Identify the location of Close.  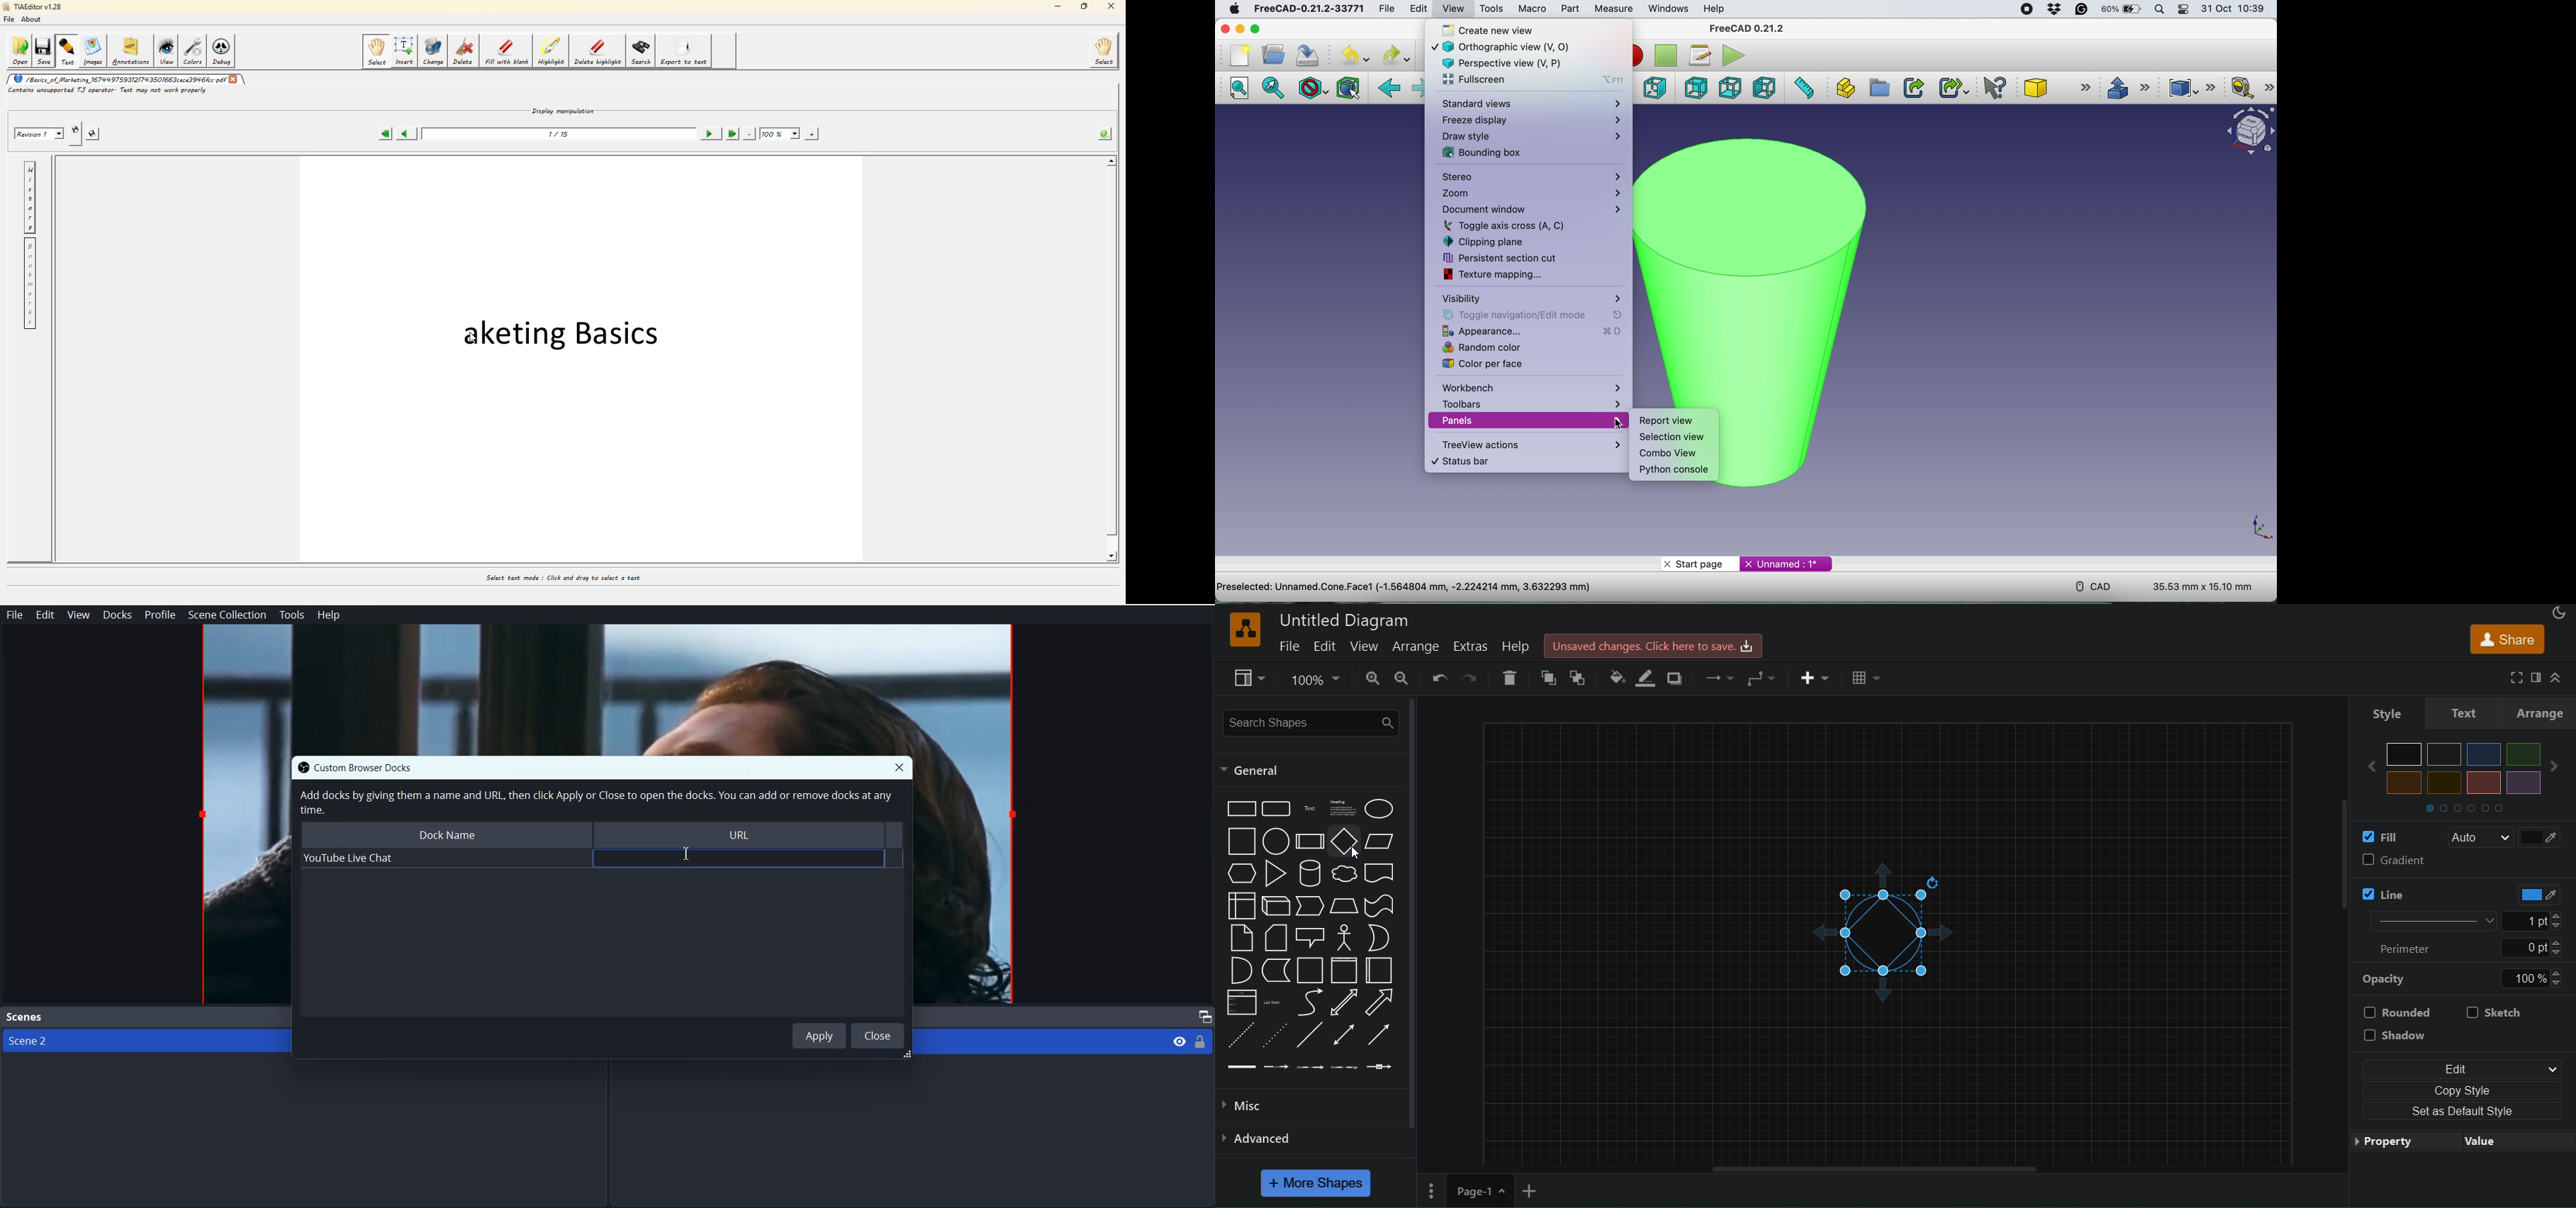
(878, 1035).